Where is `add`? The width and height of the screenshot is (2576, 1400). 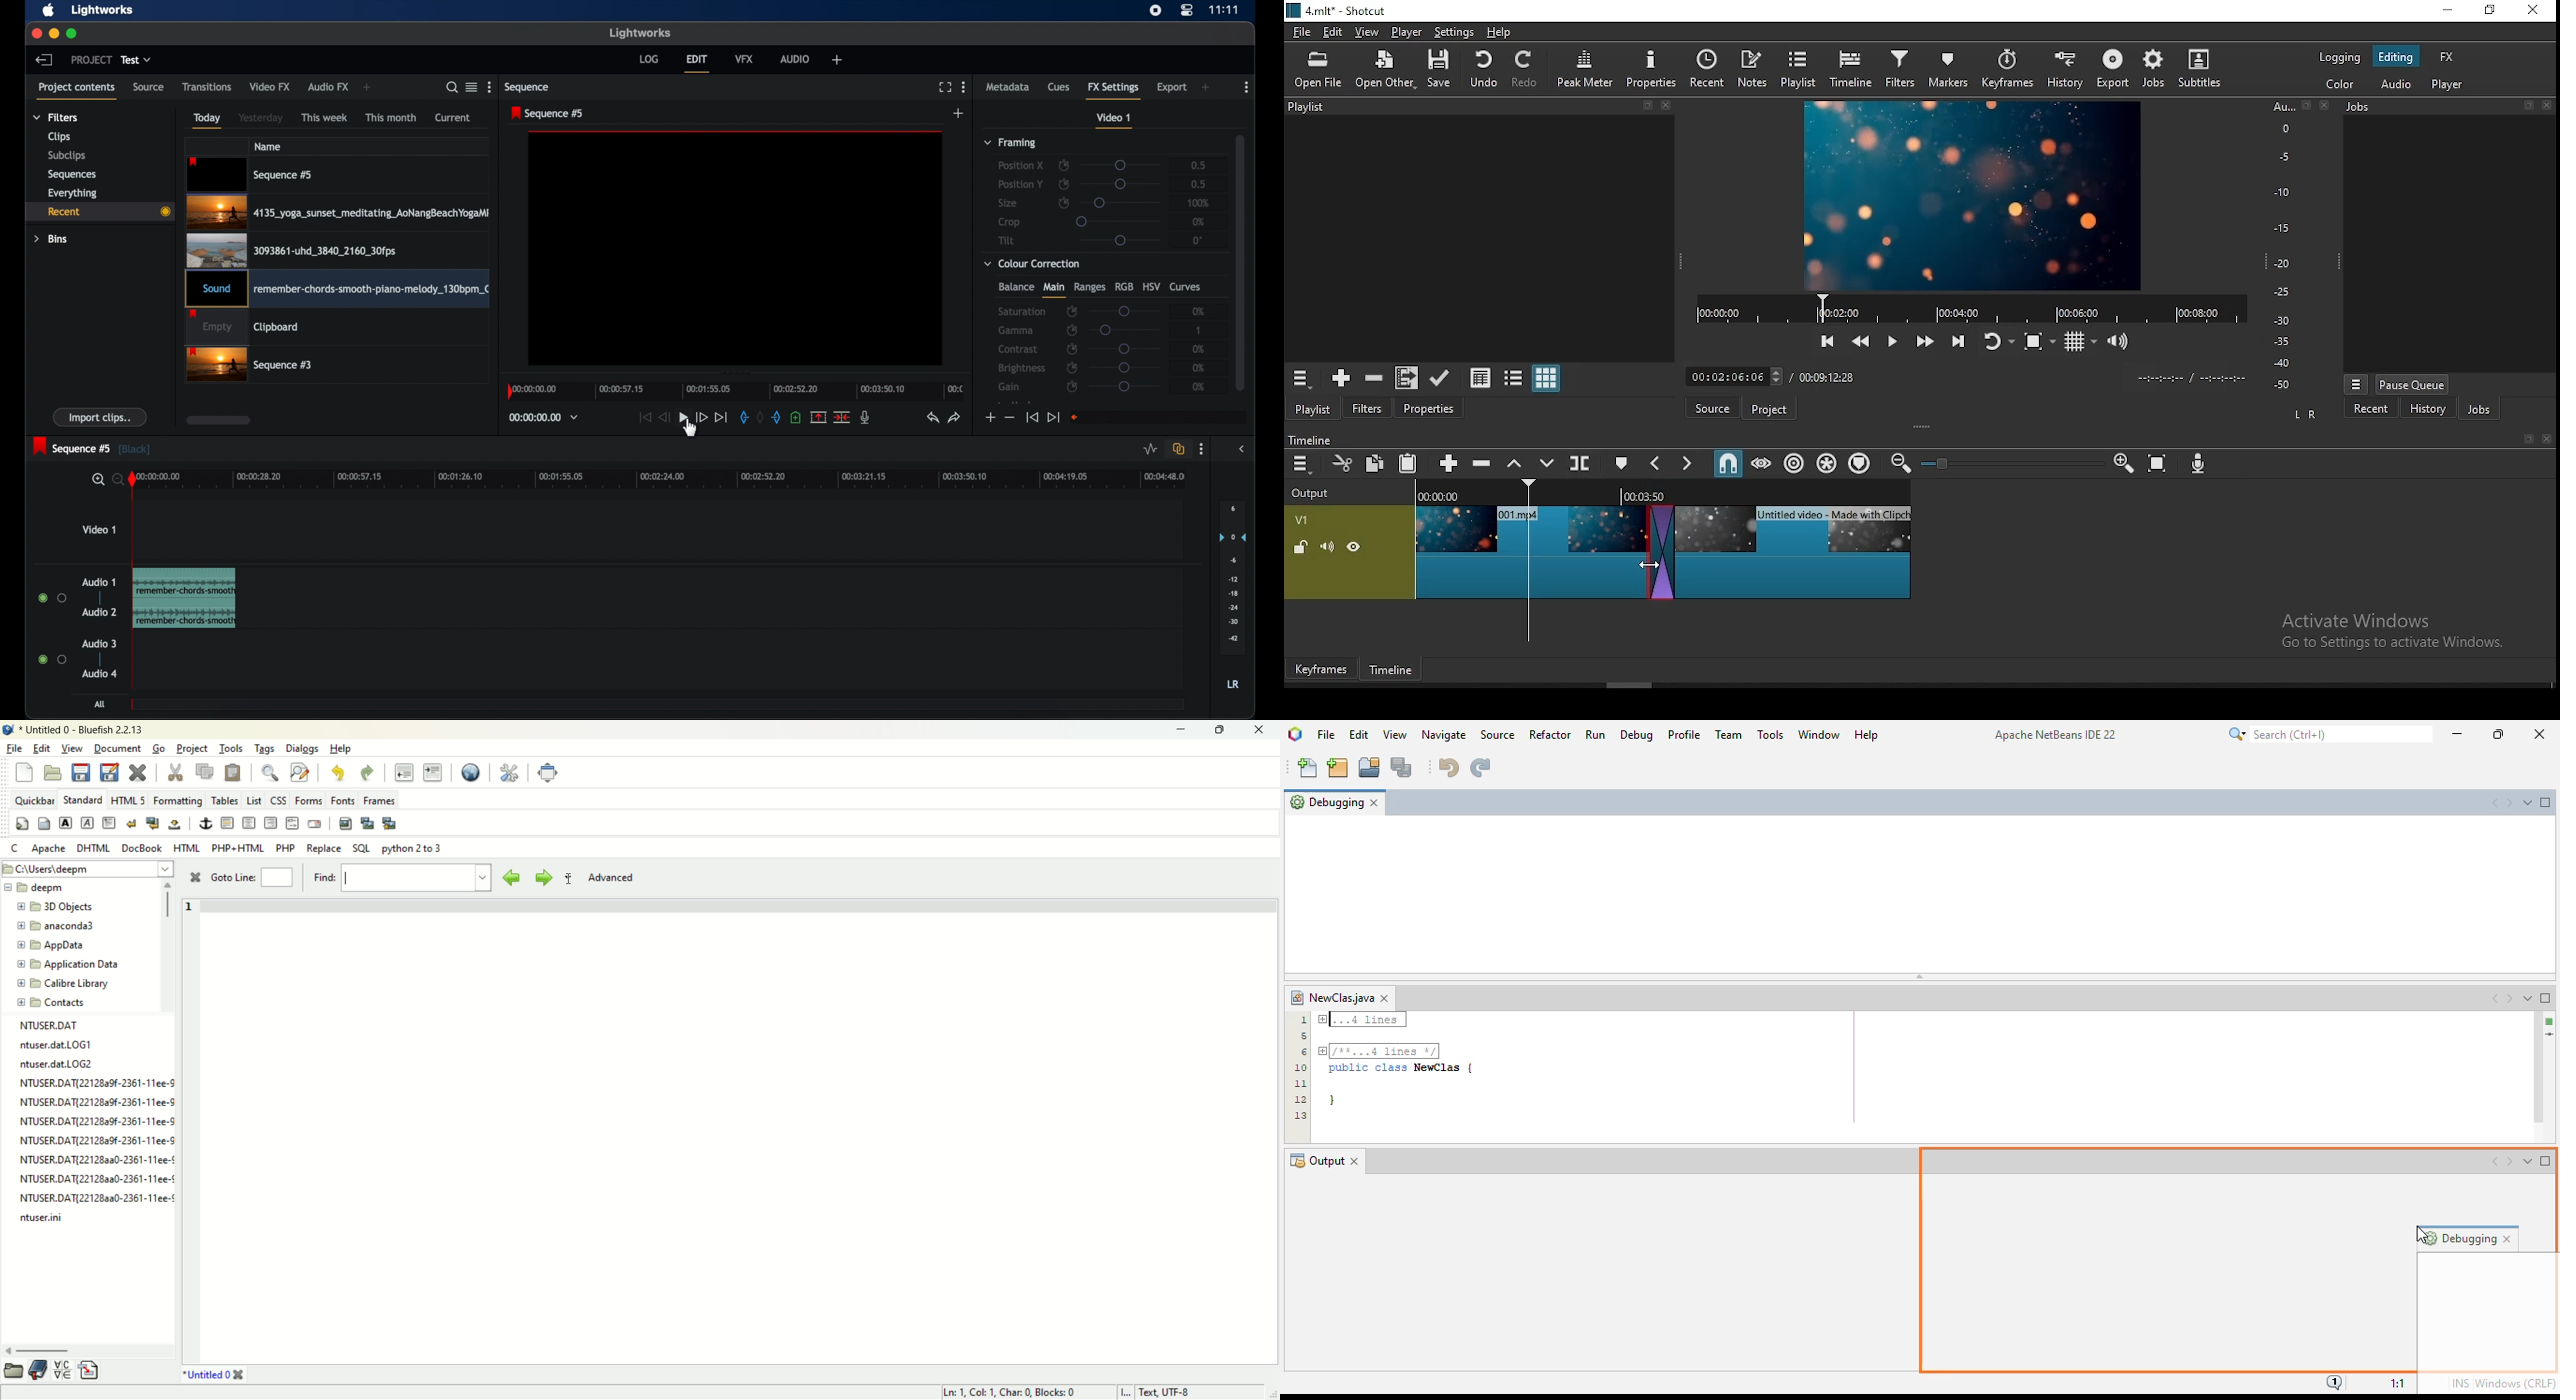
add is located at coordinates (837, 59).